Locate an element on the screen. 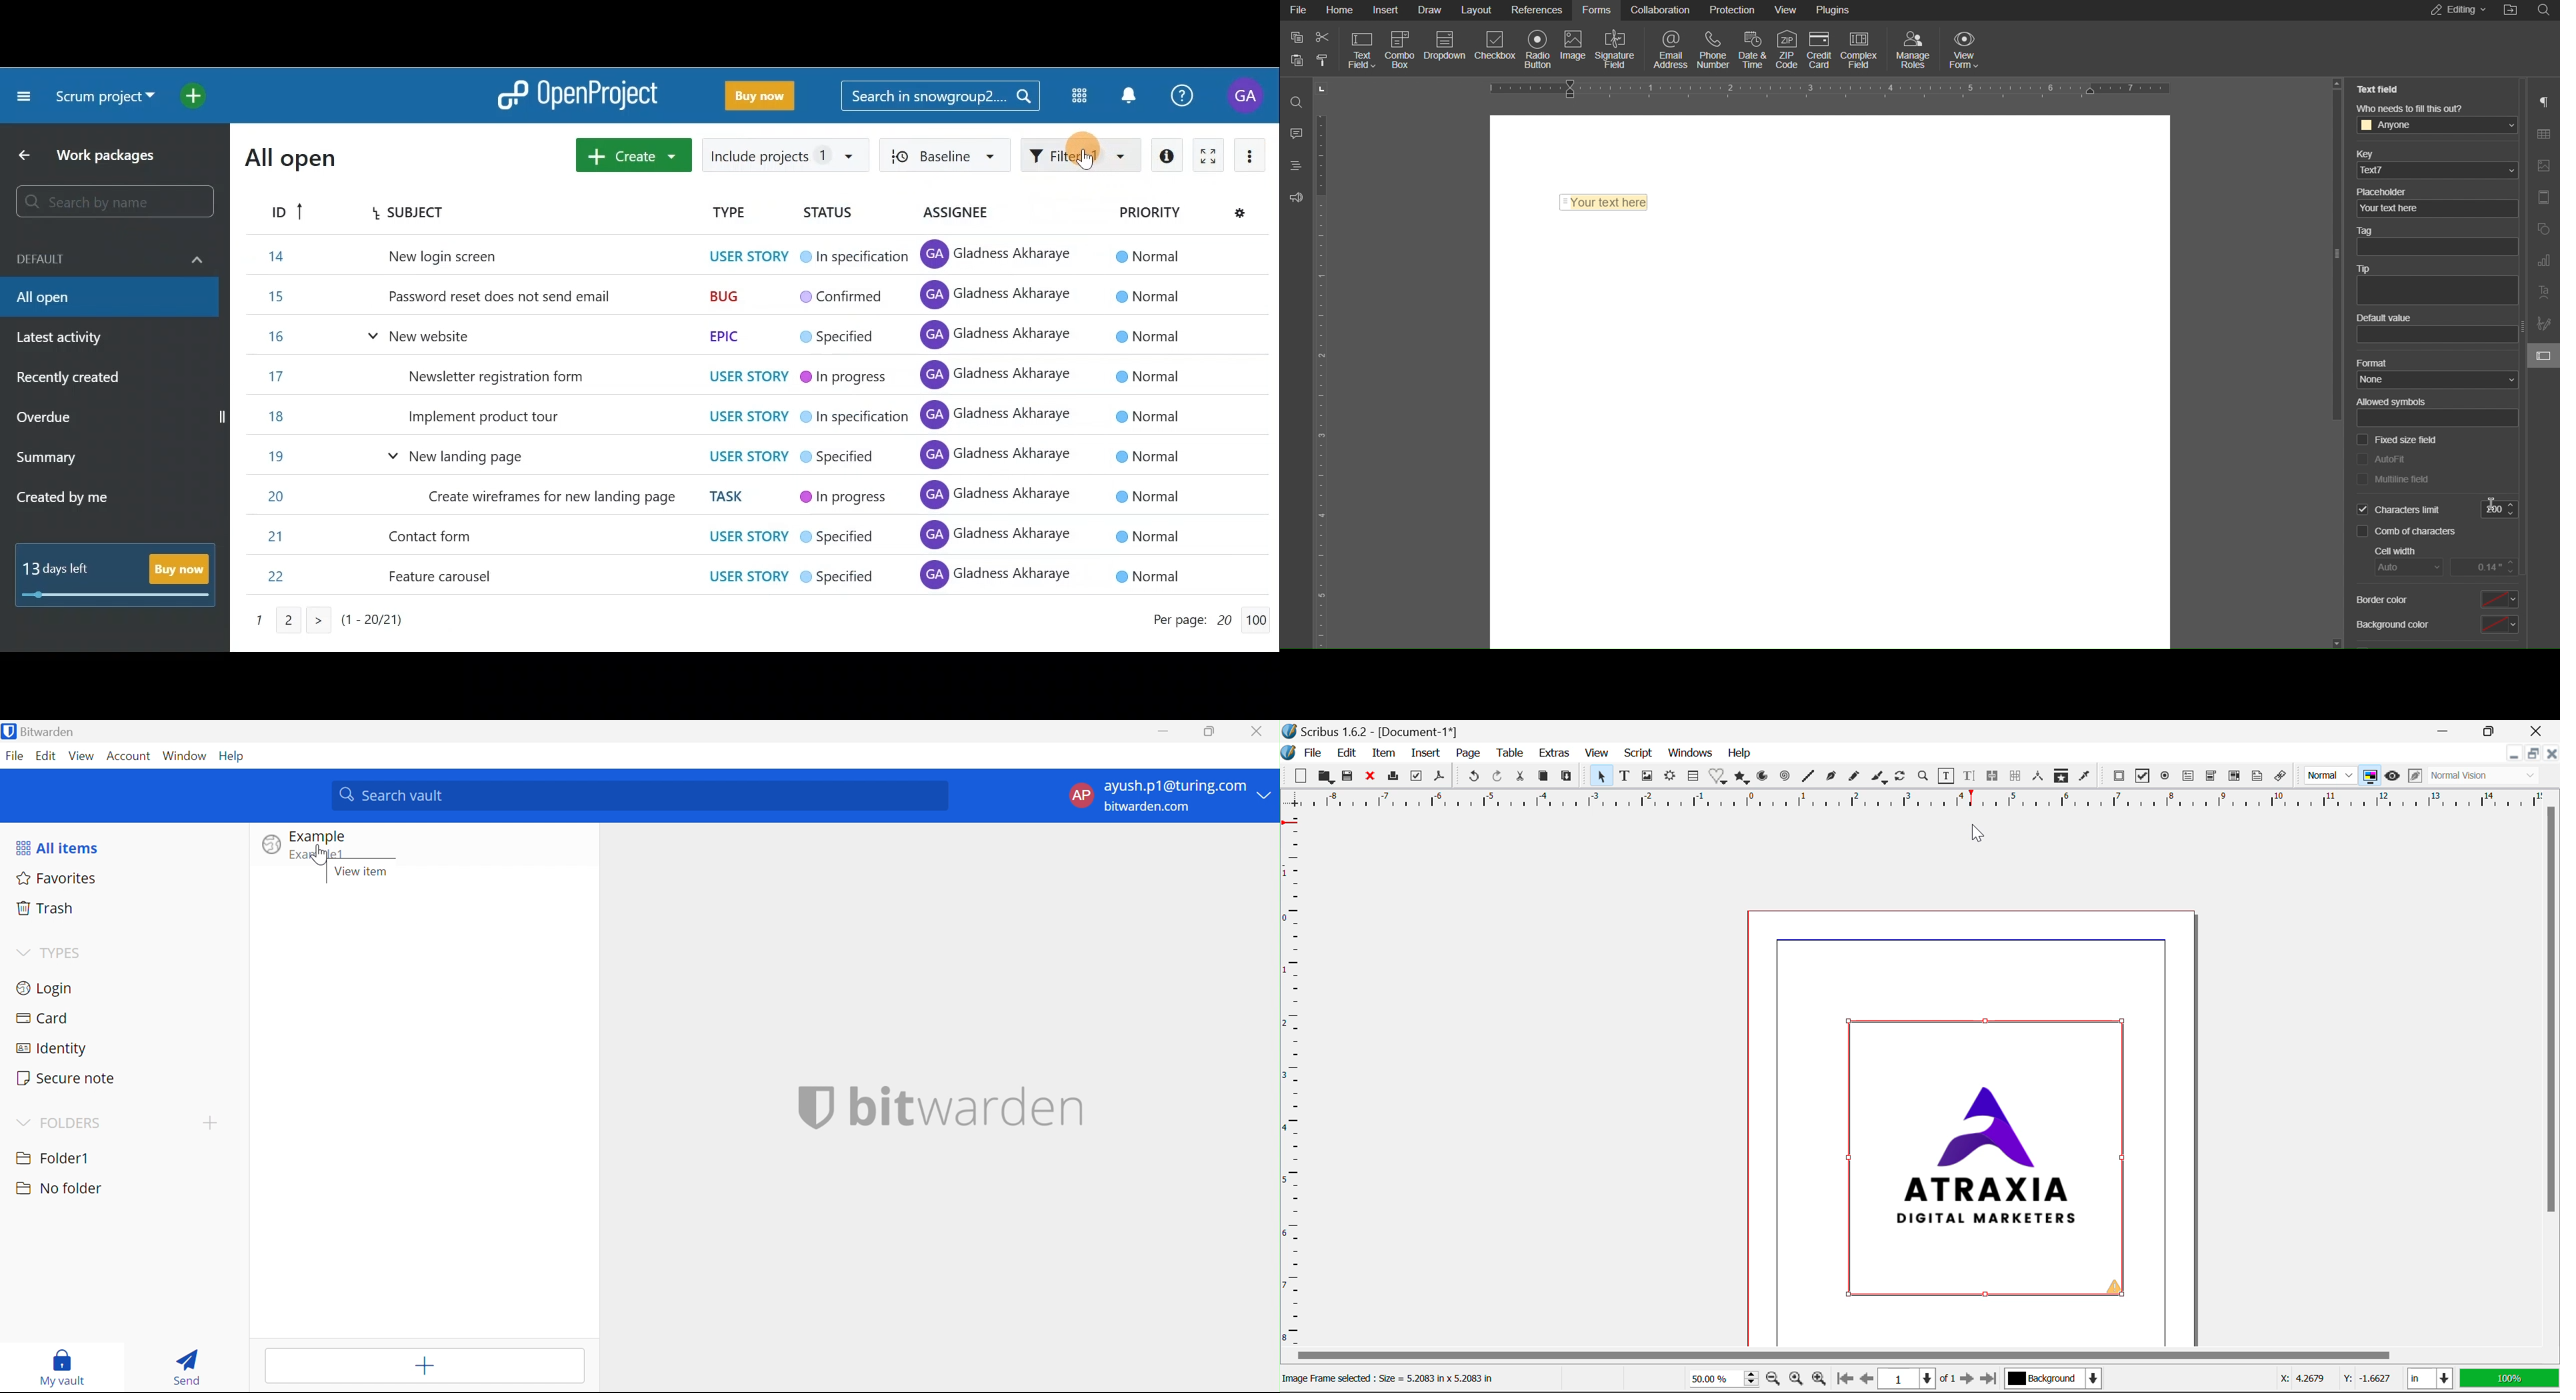 The width and height of the screenshot is (2576, 1400). AutoFit is located at coordinates (2381, 458).